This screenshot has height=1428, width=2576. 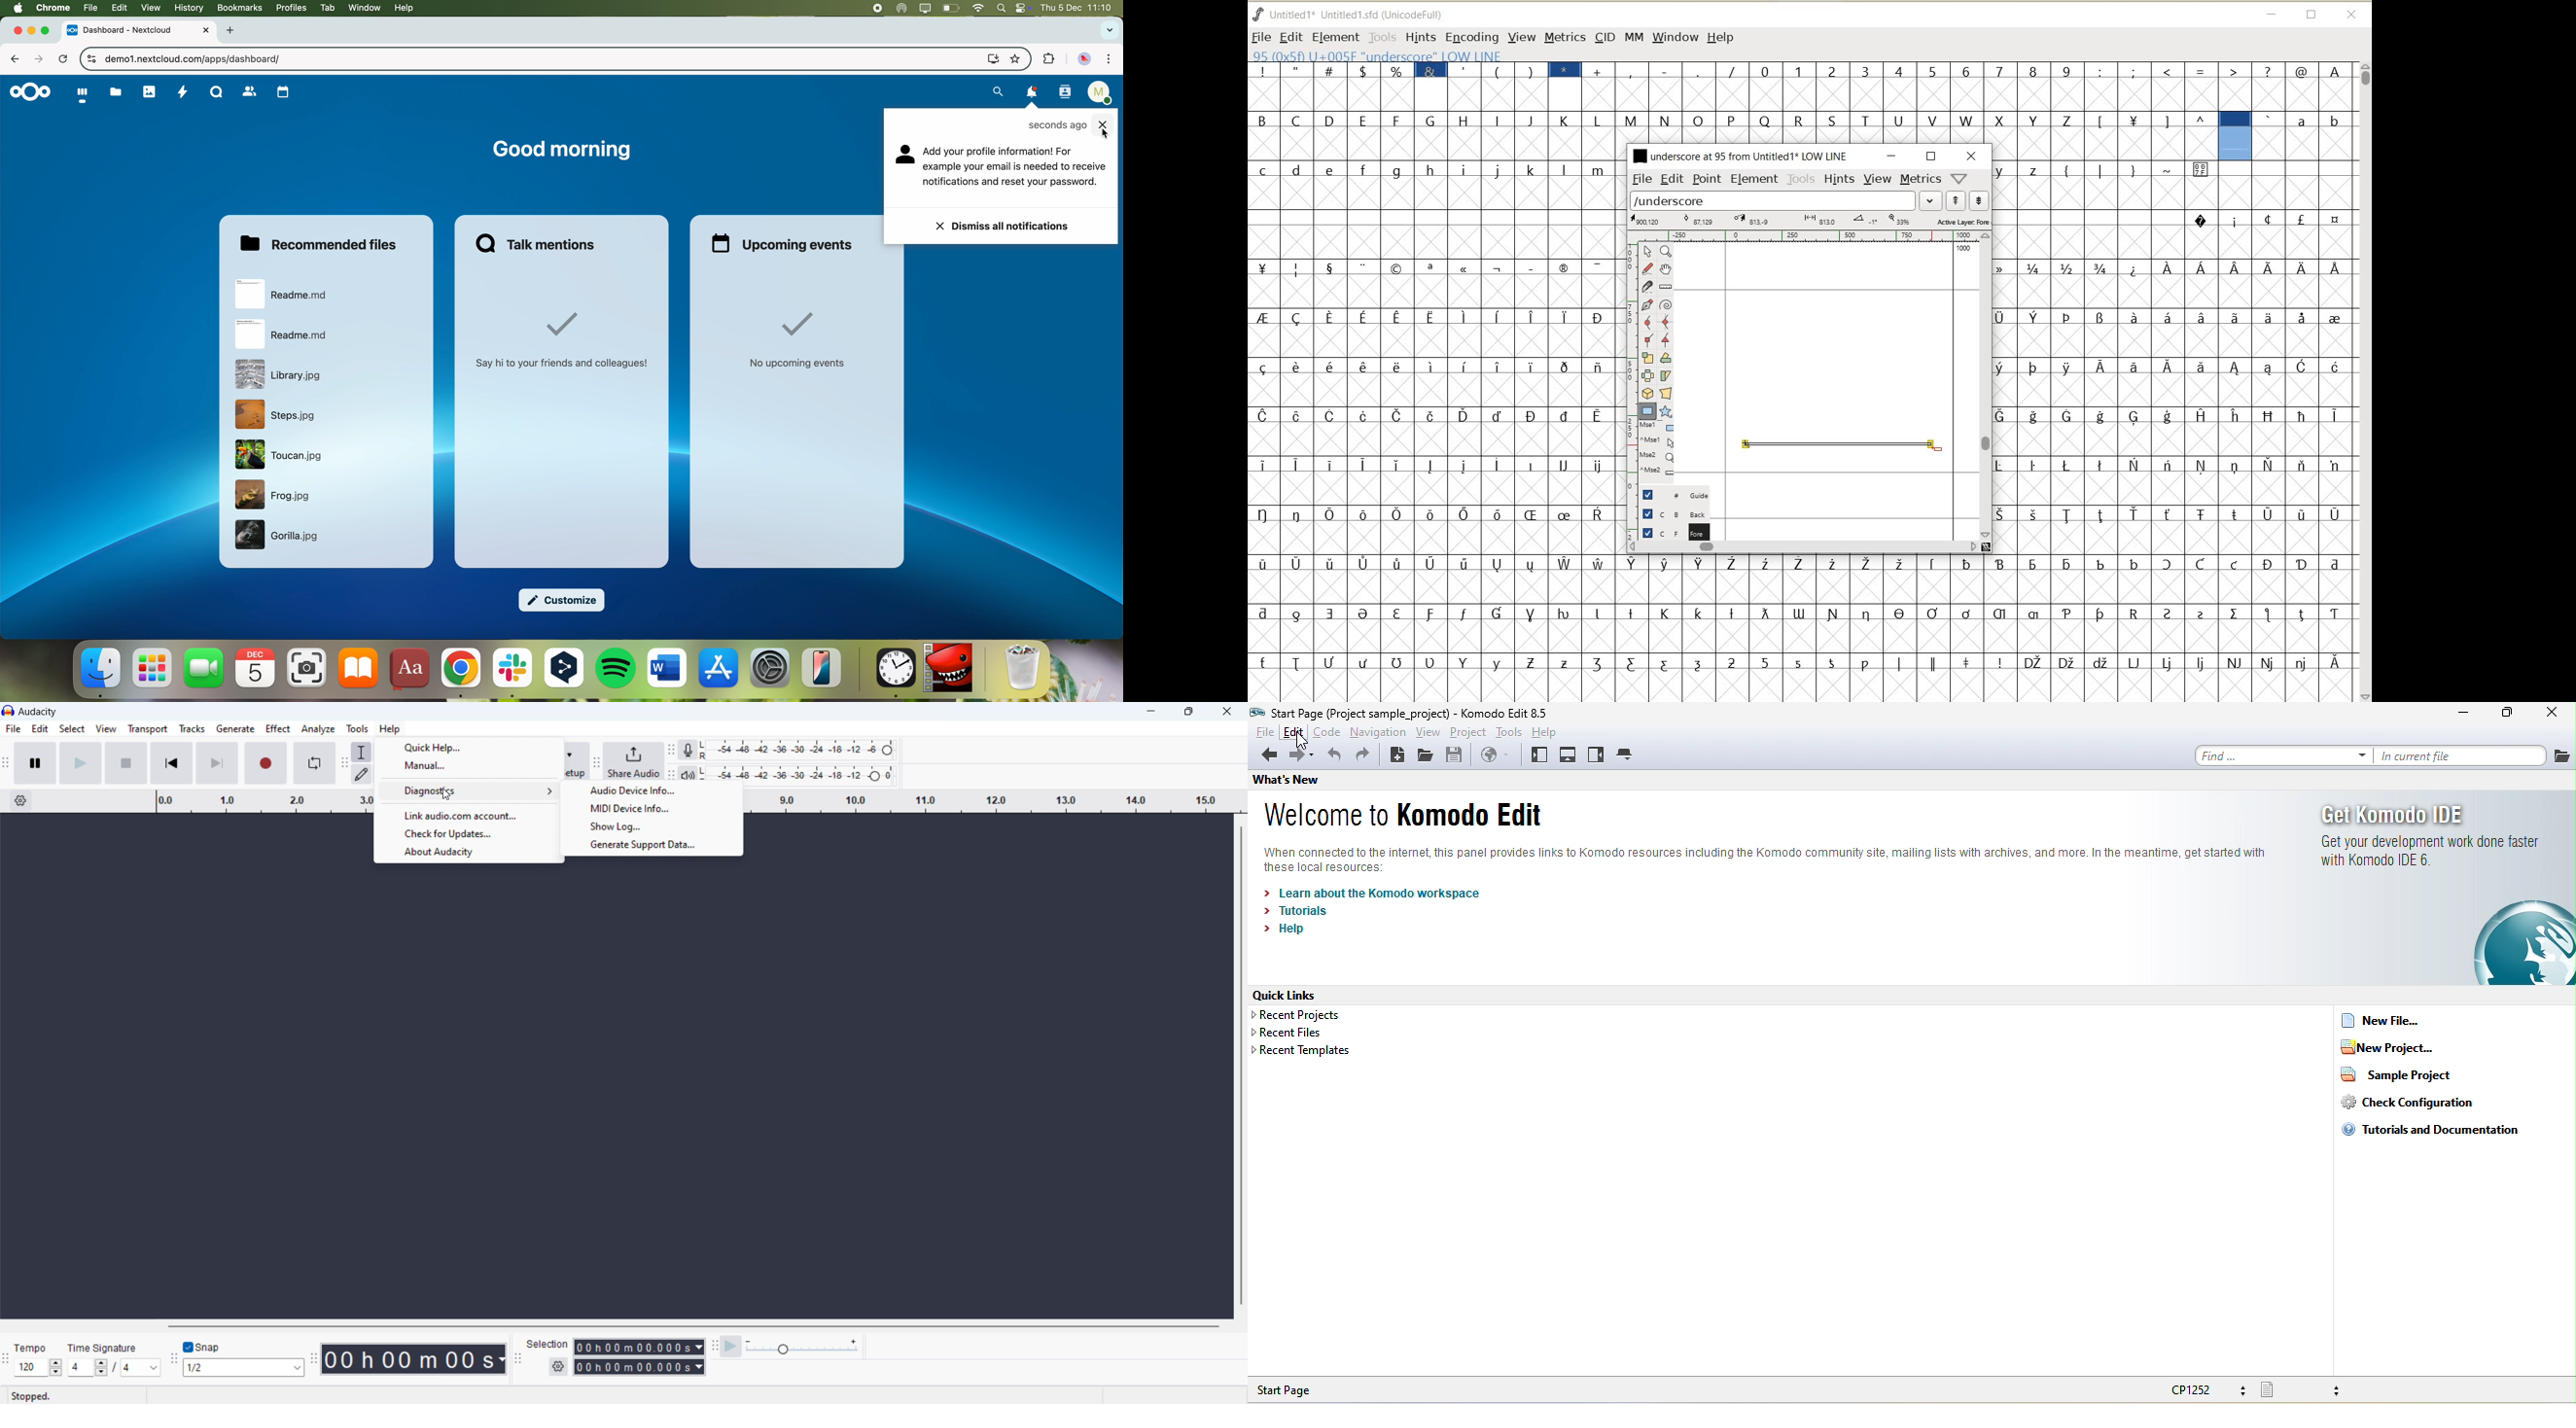 I want to click on recording level, so click(x=796, y=750).